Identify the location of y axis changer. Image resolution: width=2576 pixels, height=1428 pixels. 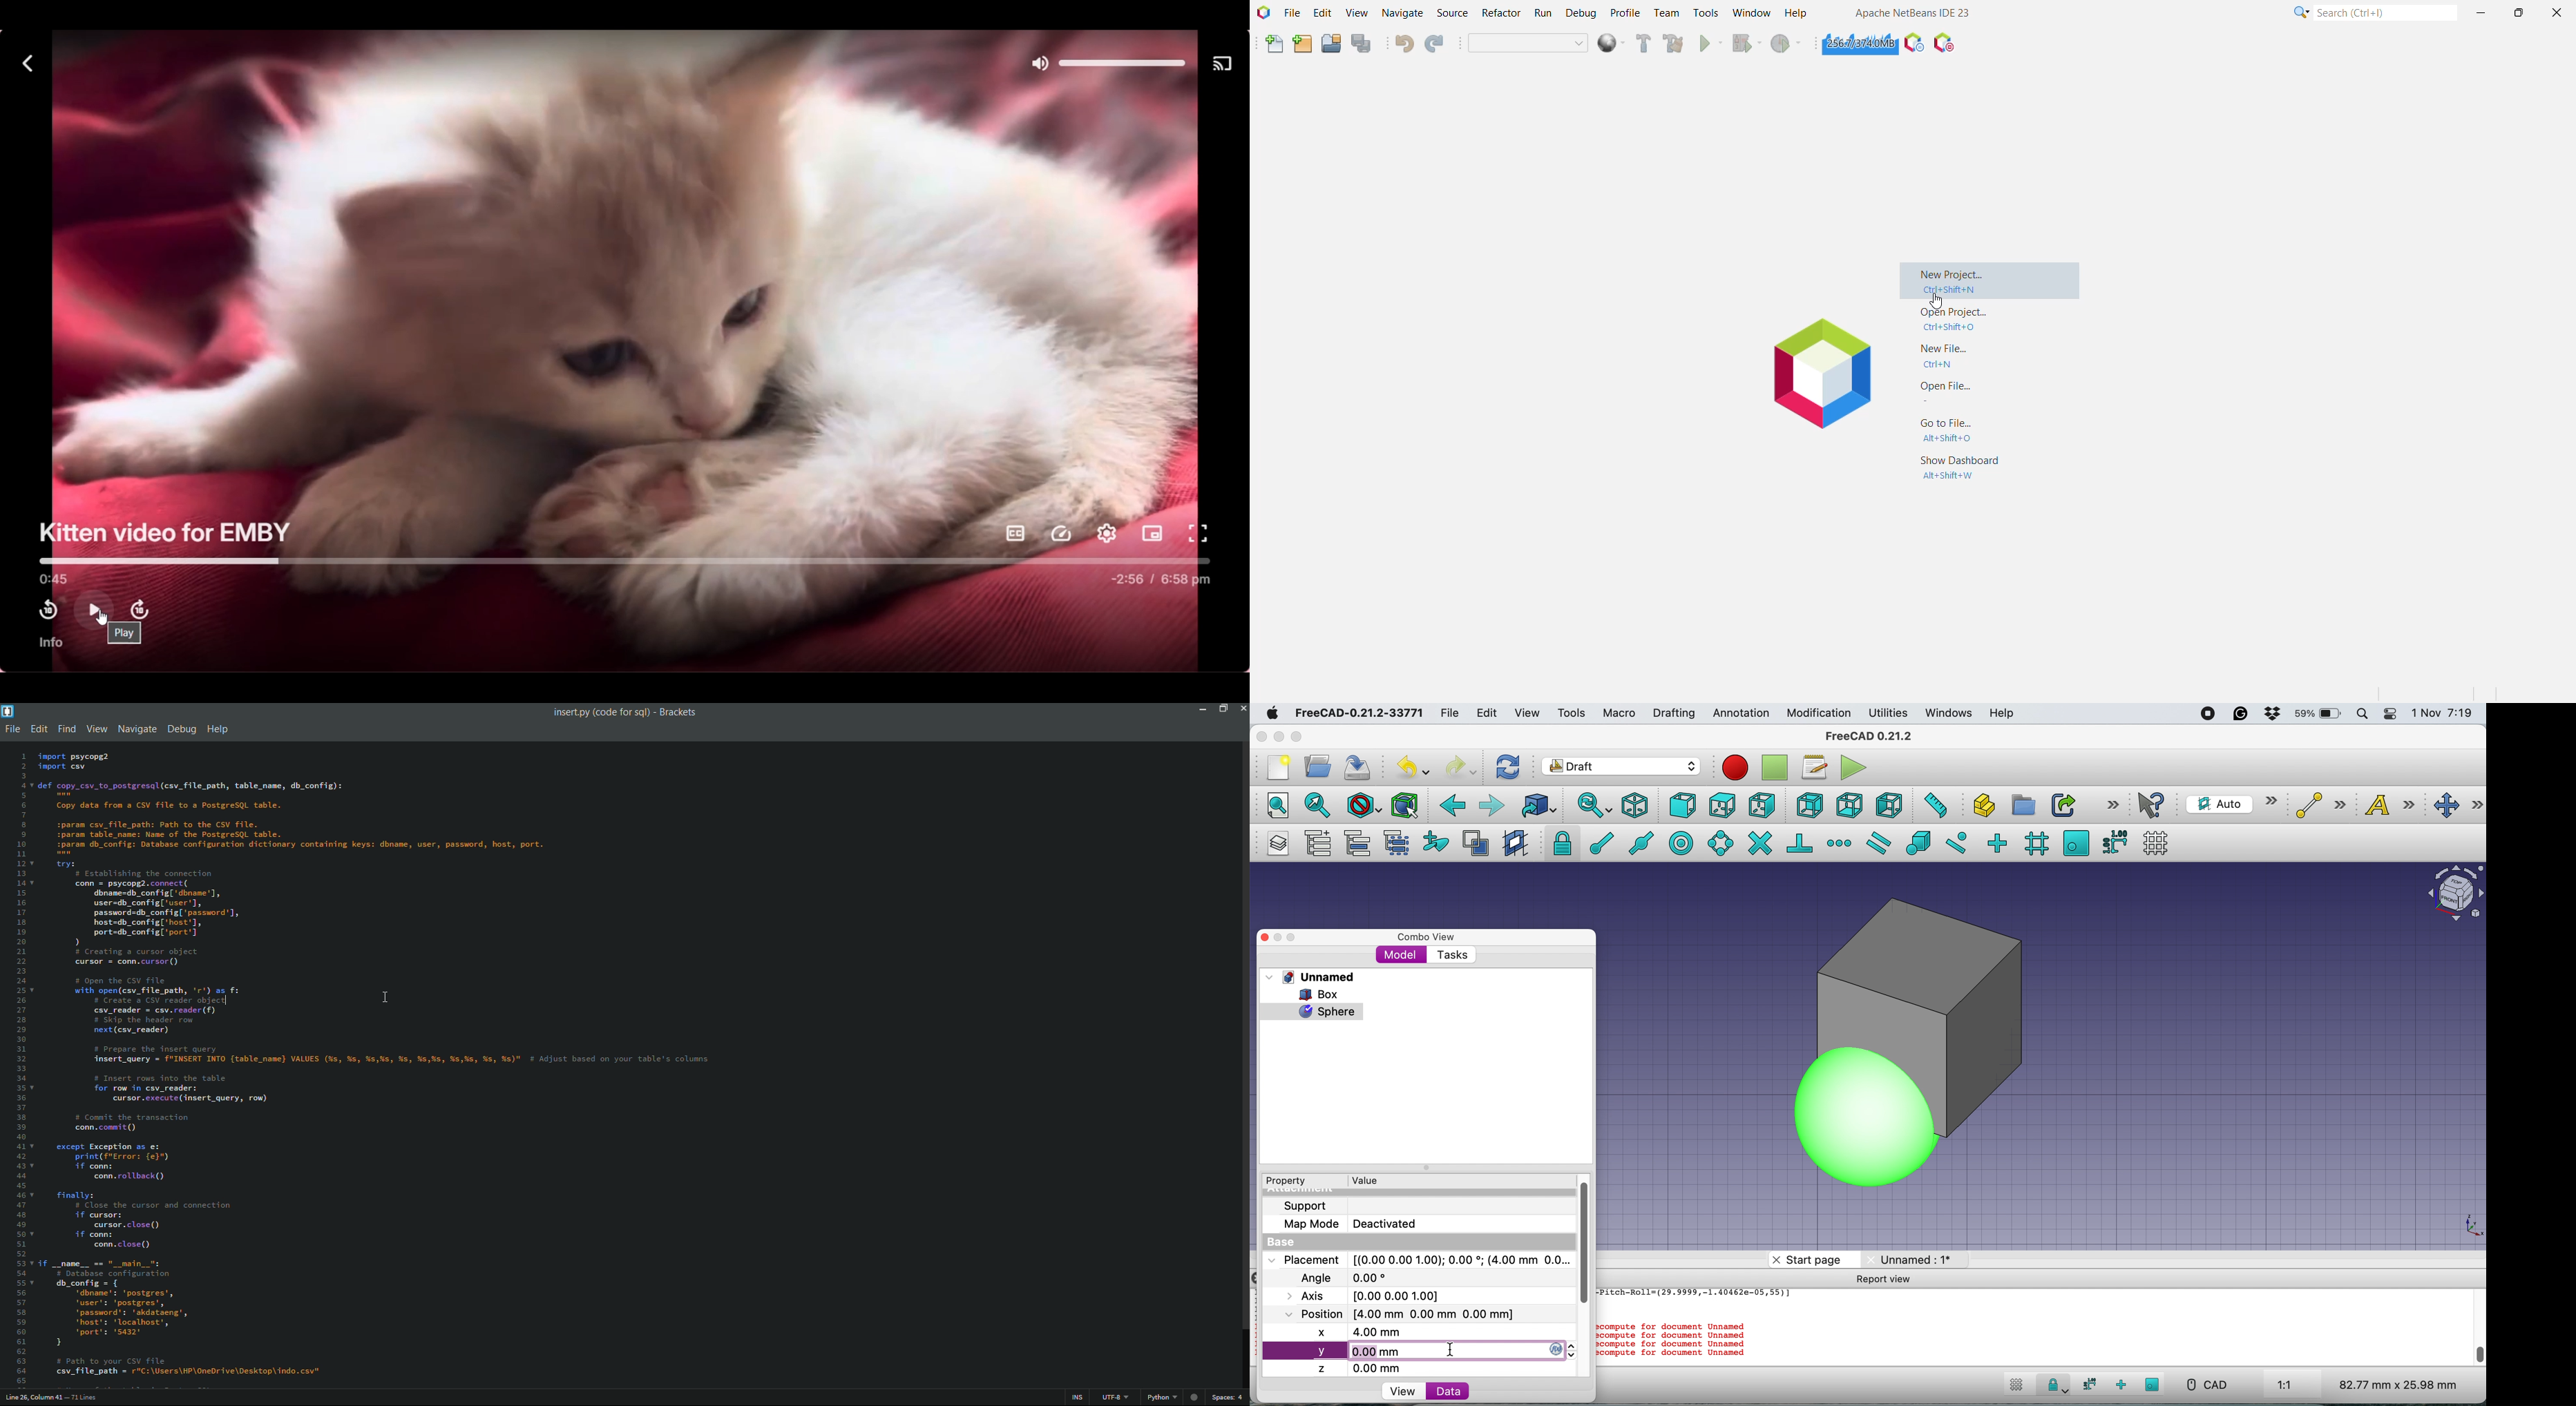
(1558, 1348).